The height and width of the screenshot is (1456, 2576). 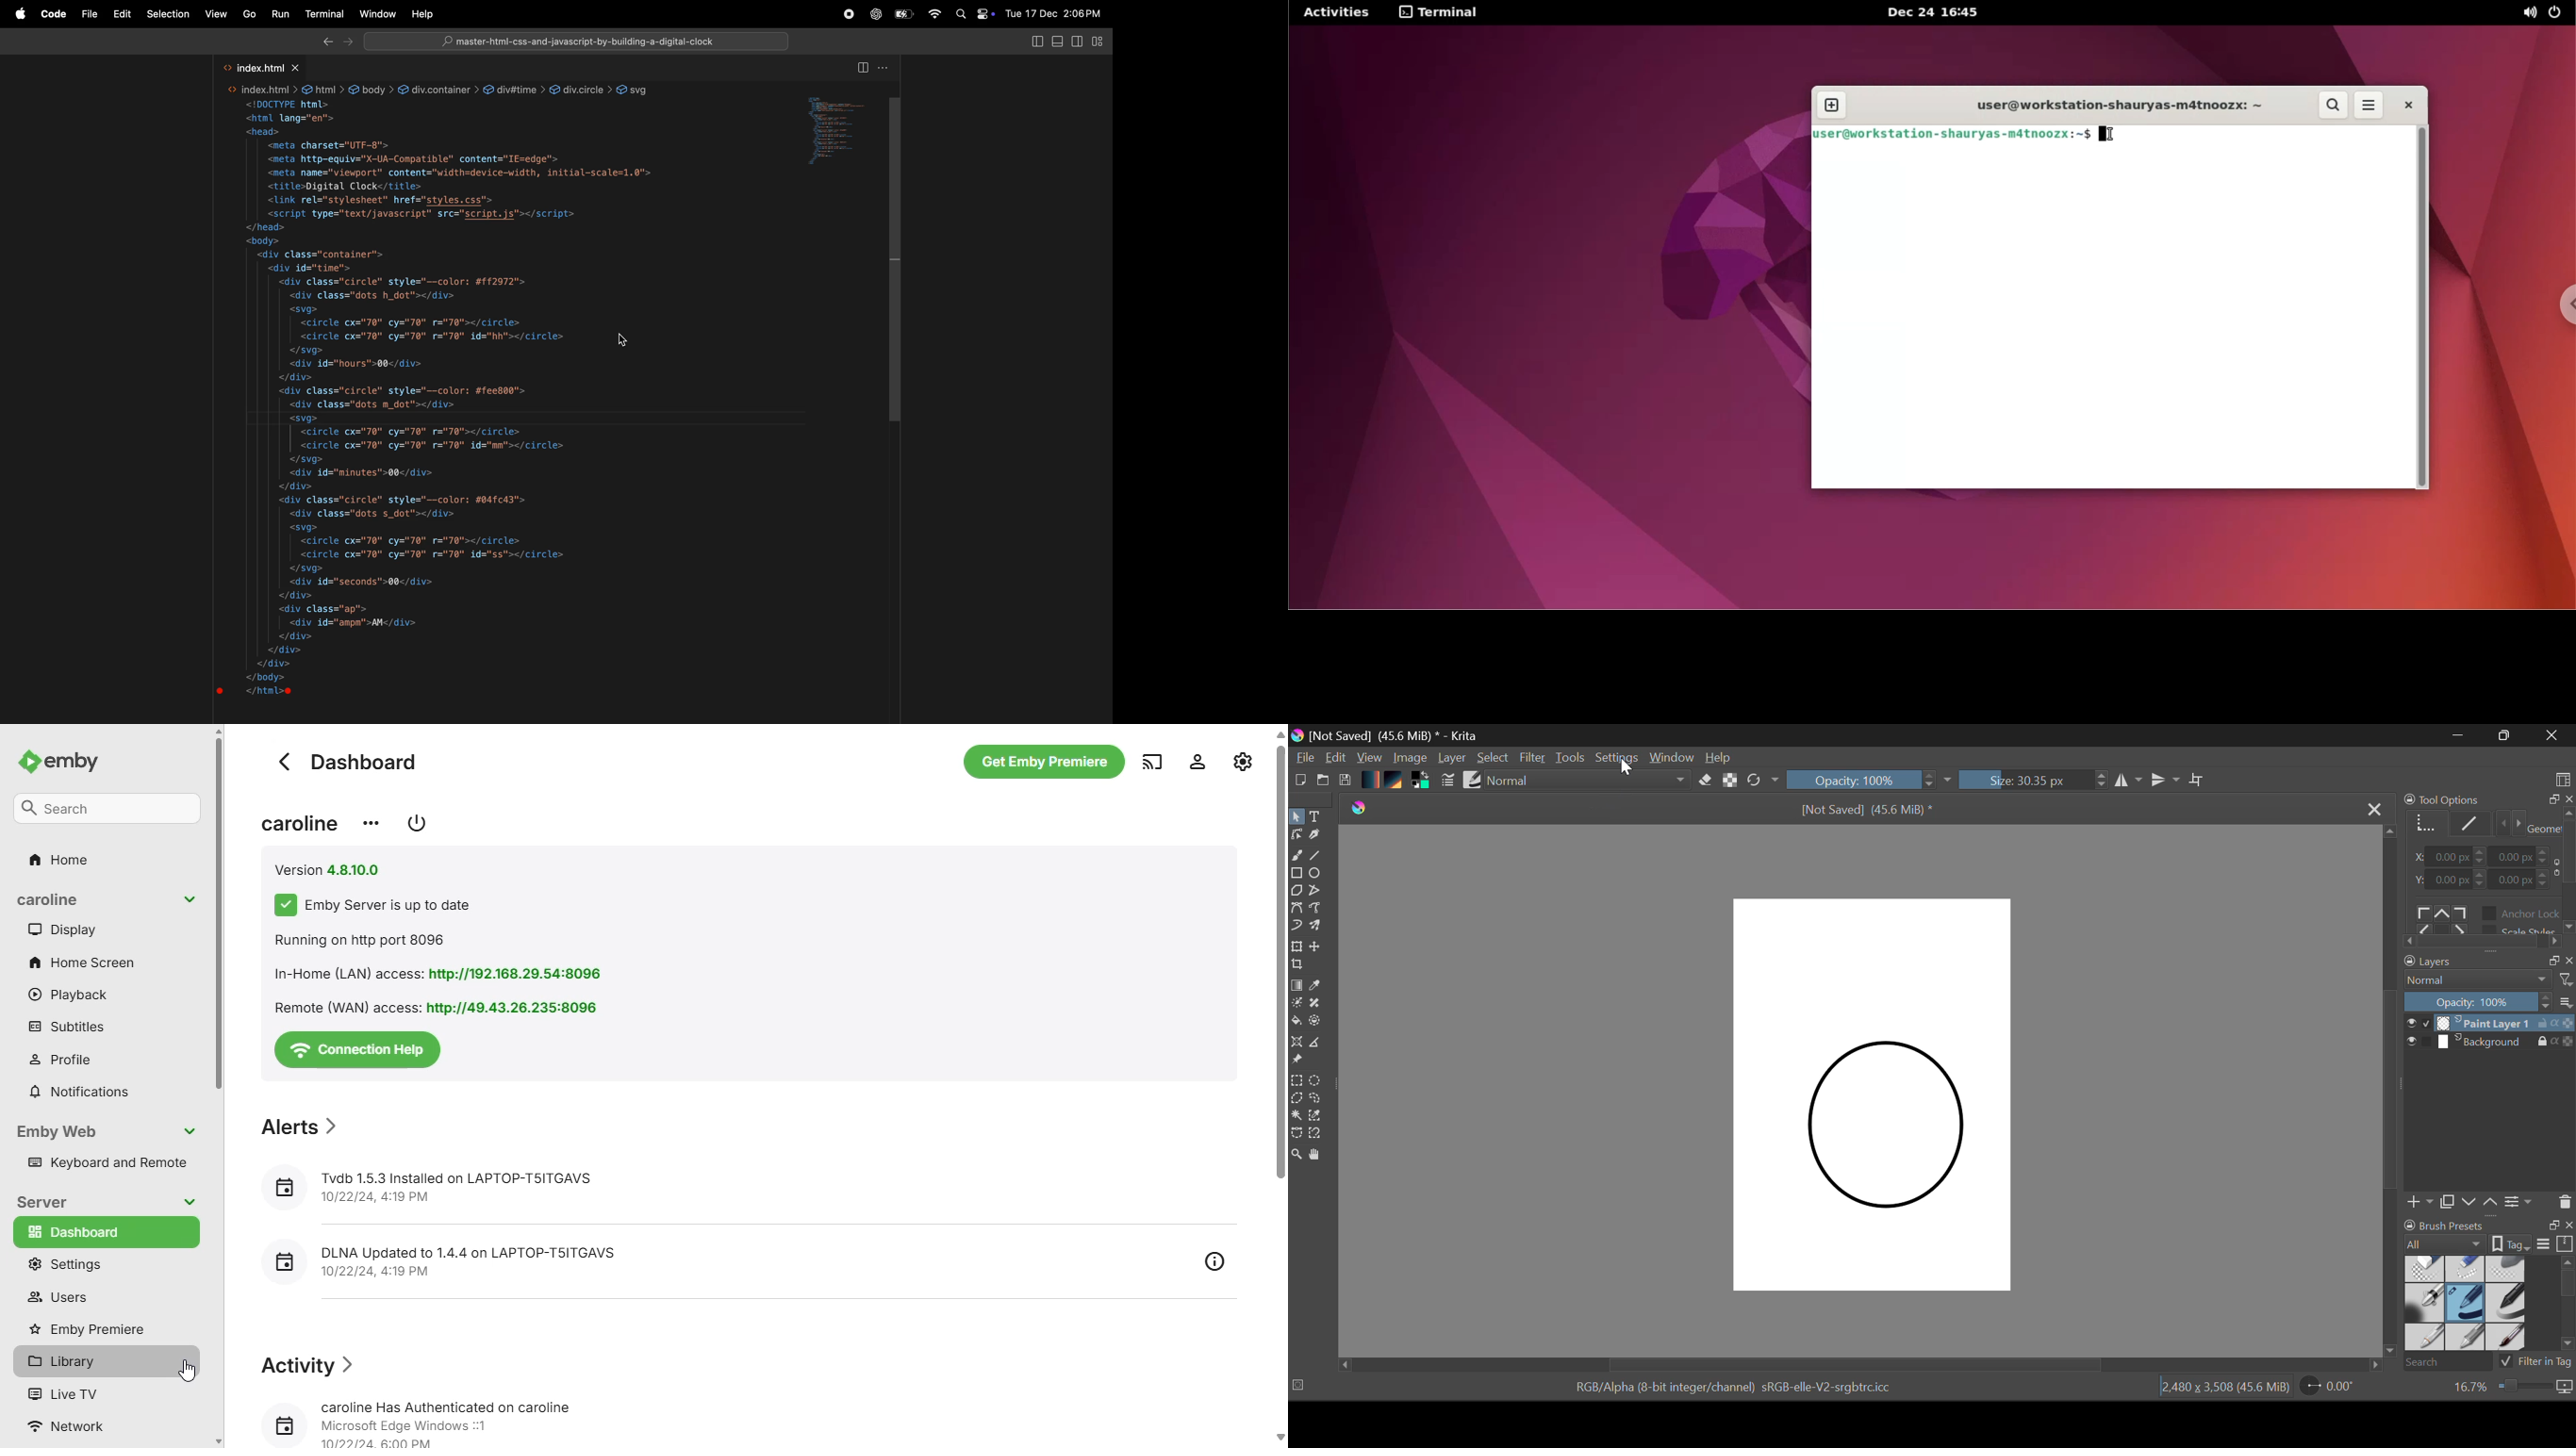 I want to click on ' master-html-css-and-javascript-by-building-a-digital-clock, so click(x=577, y=42).